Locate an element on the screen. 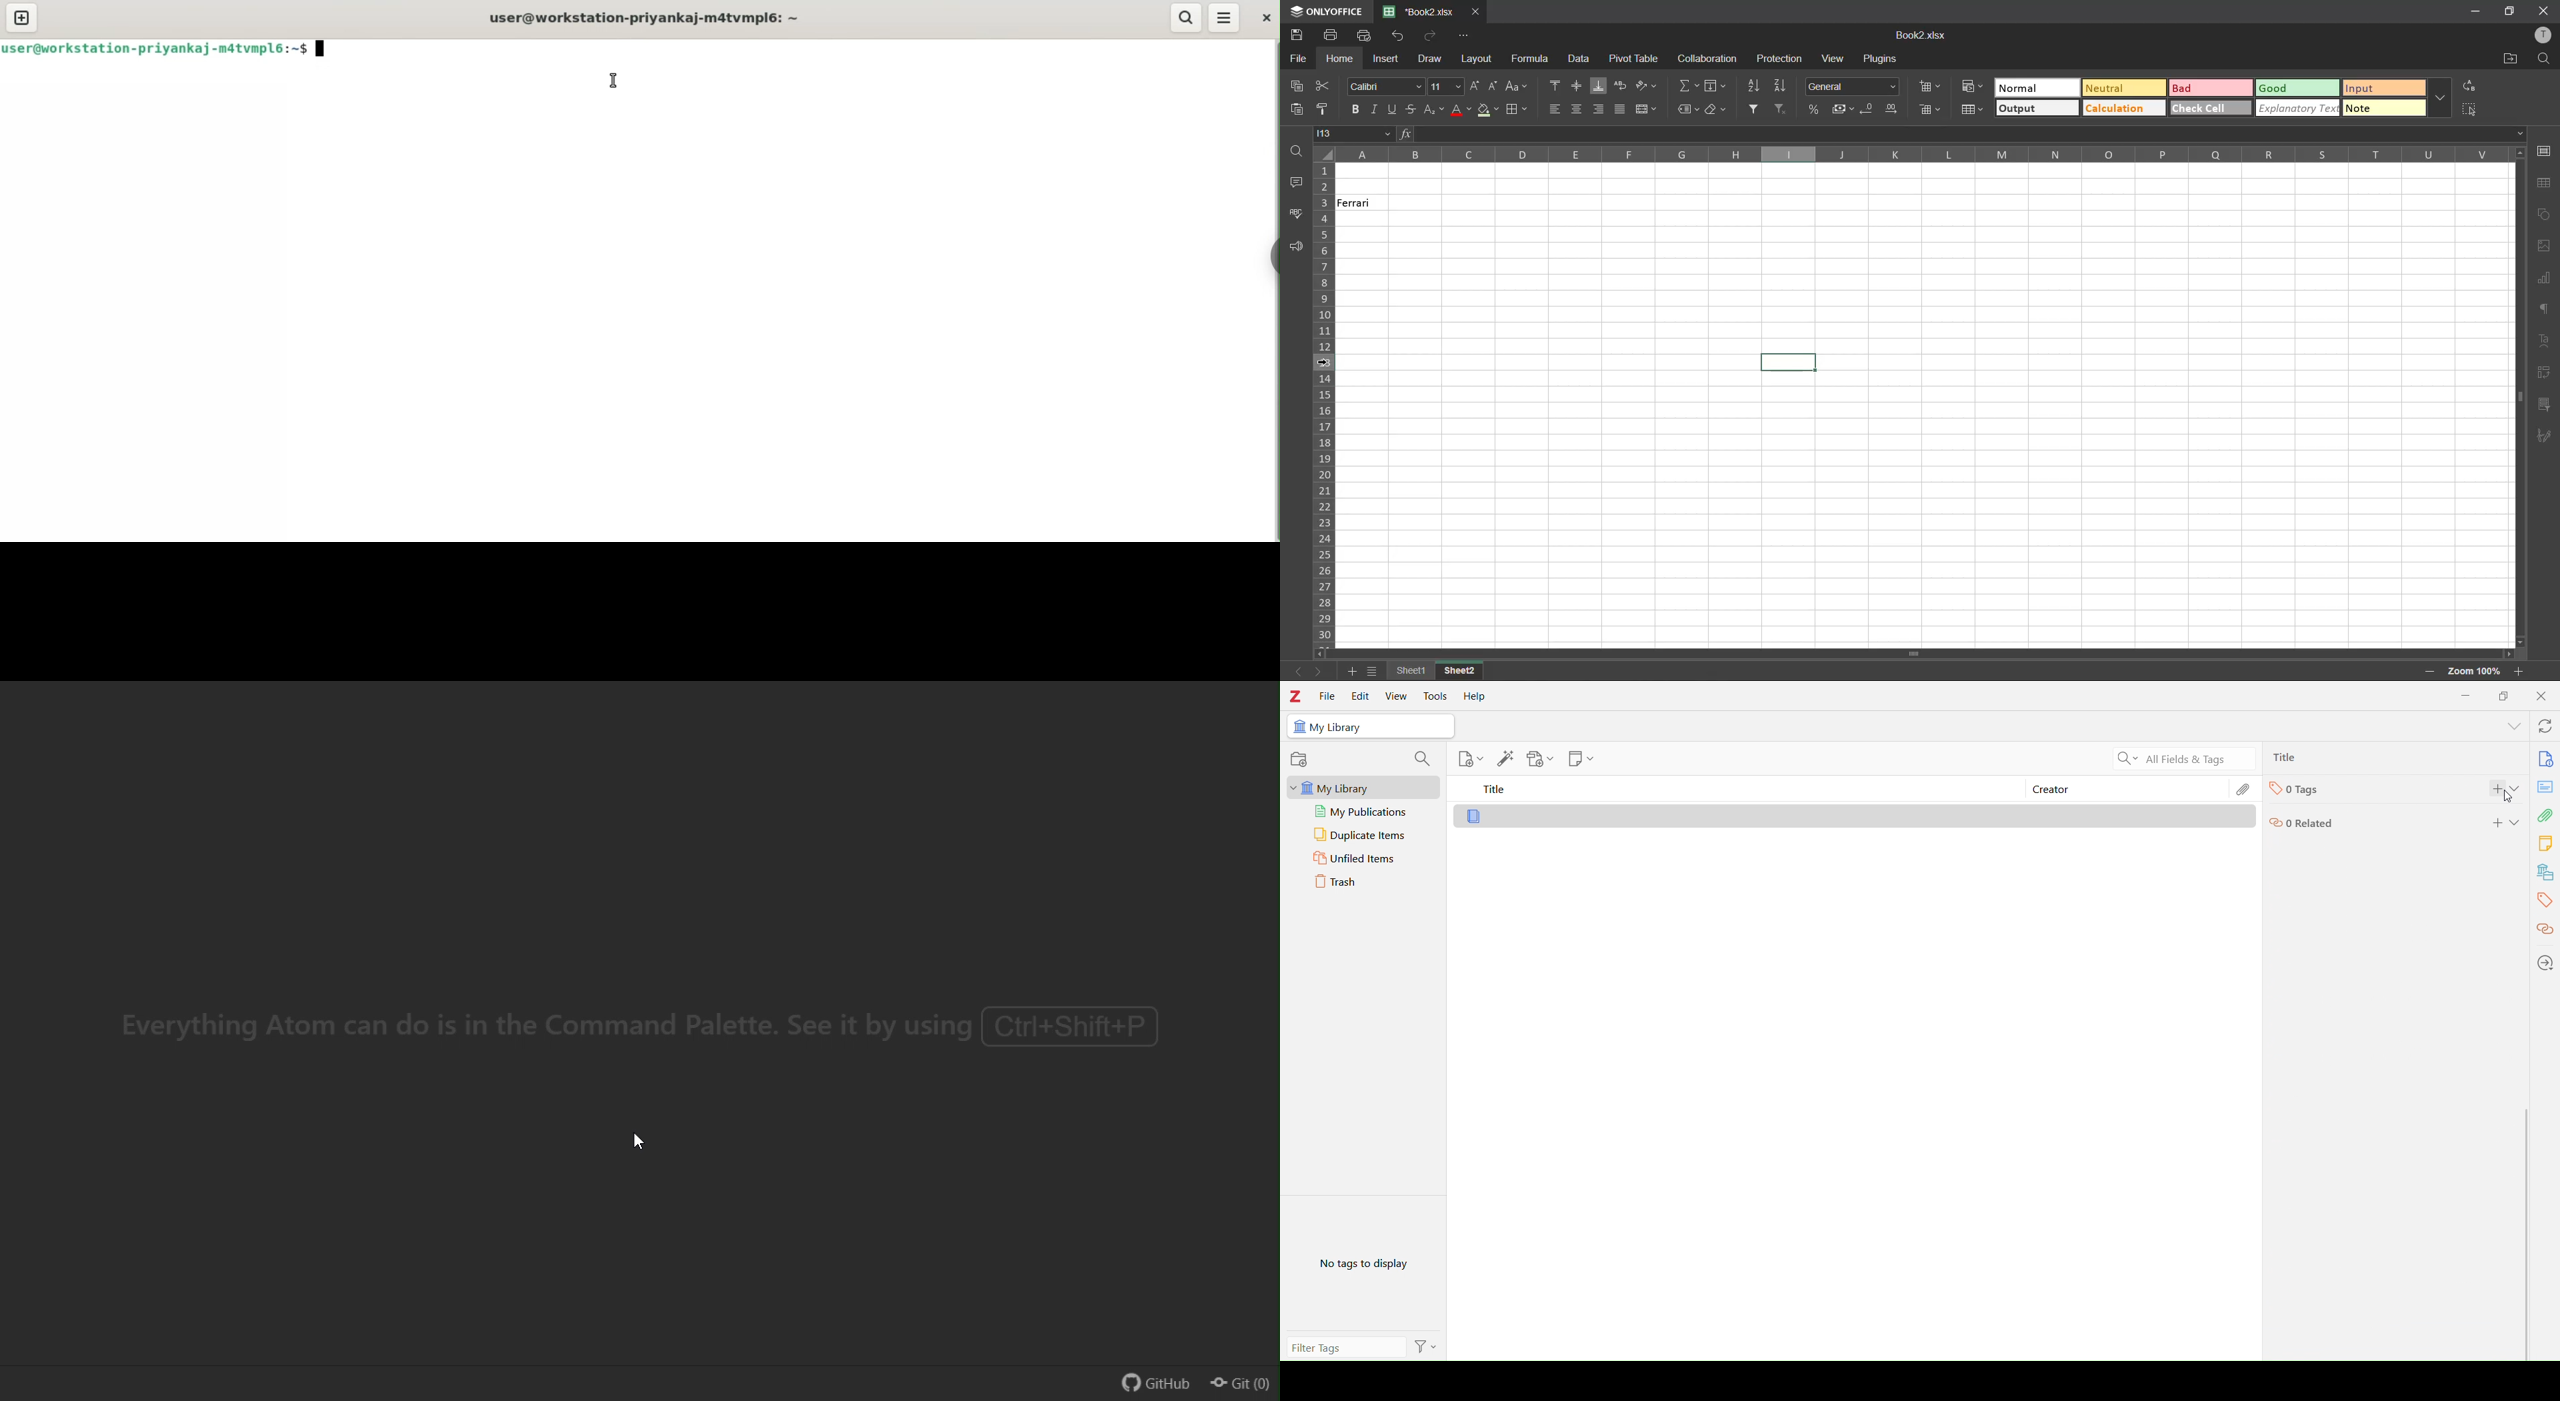 The width and height of the screenshot is (2576, 1428). percent is located at coordinates (1815, 111).